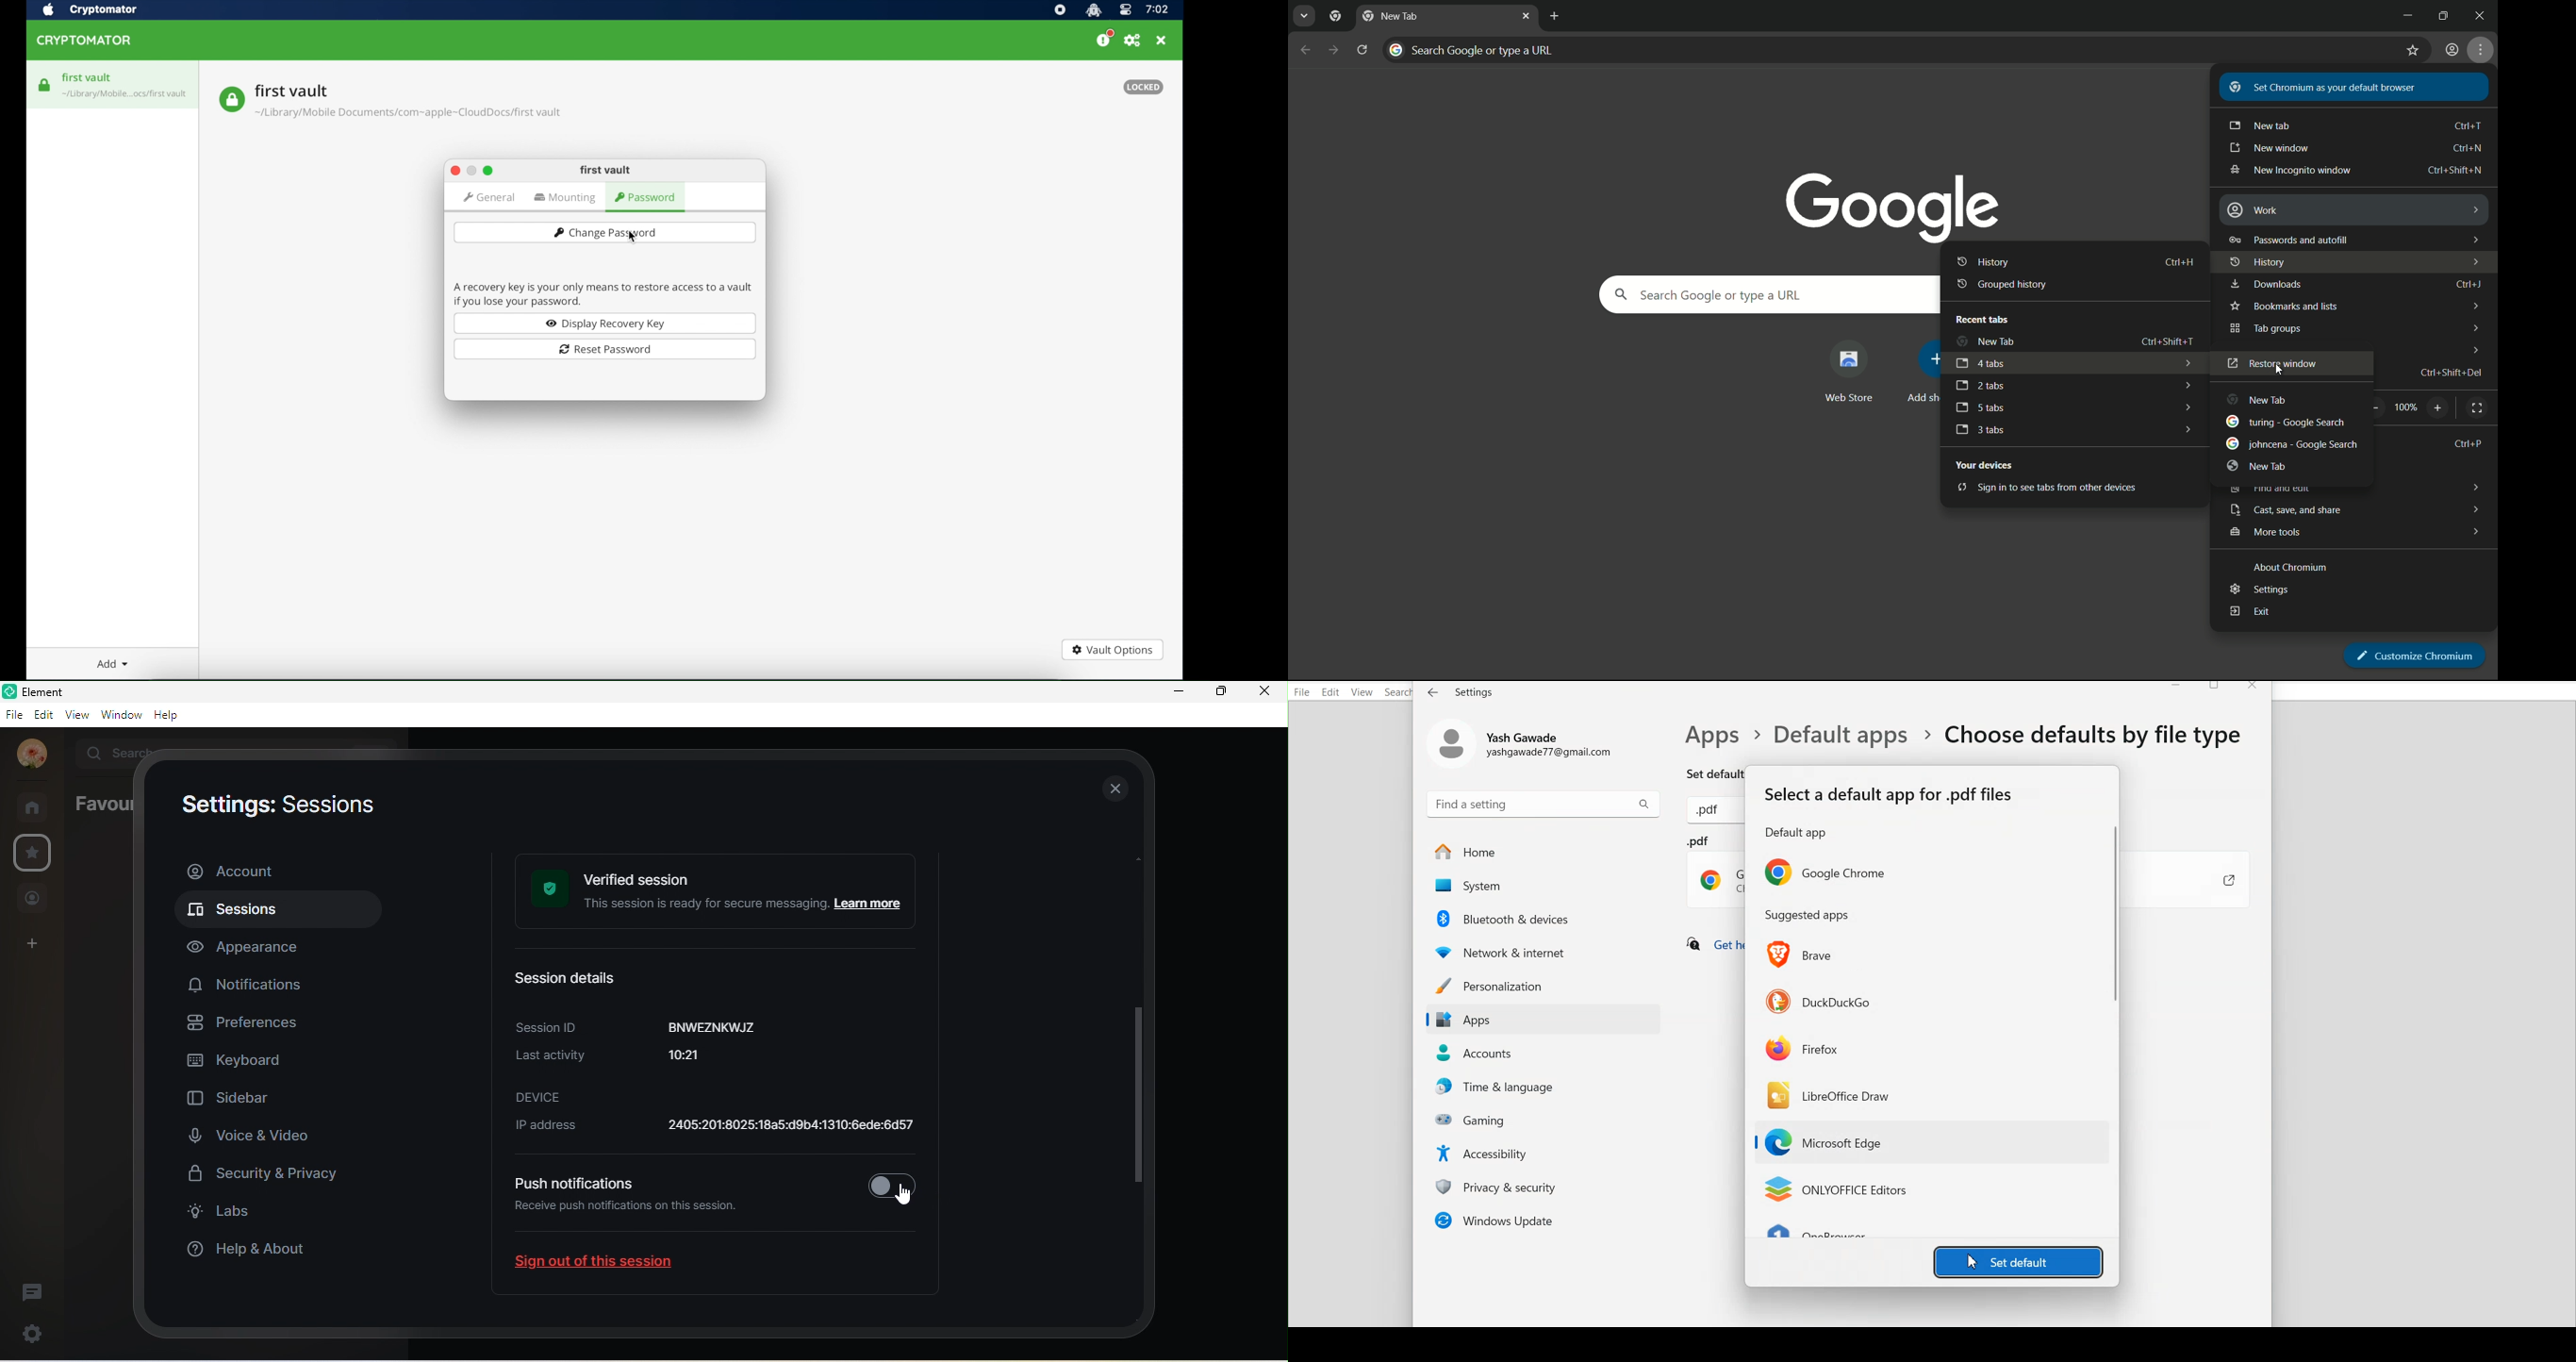 This screenshot has width=2576, height=1372. Describe the element at coordinates (2474, 207) in the screenshot. I see `dropdown arrows` at that location.